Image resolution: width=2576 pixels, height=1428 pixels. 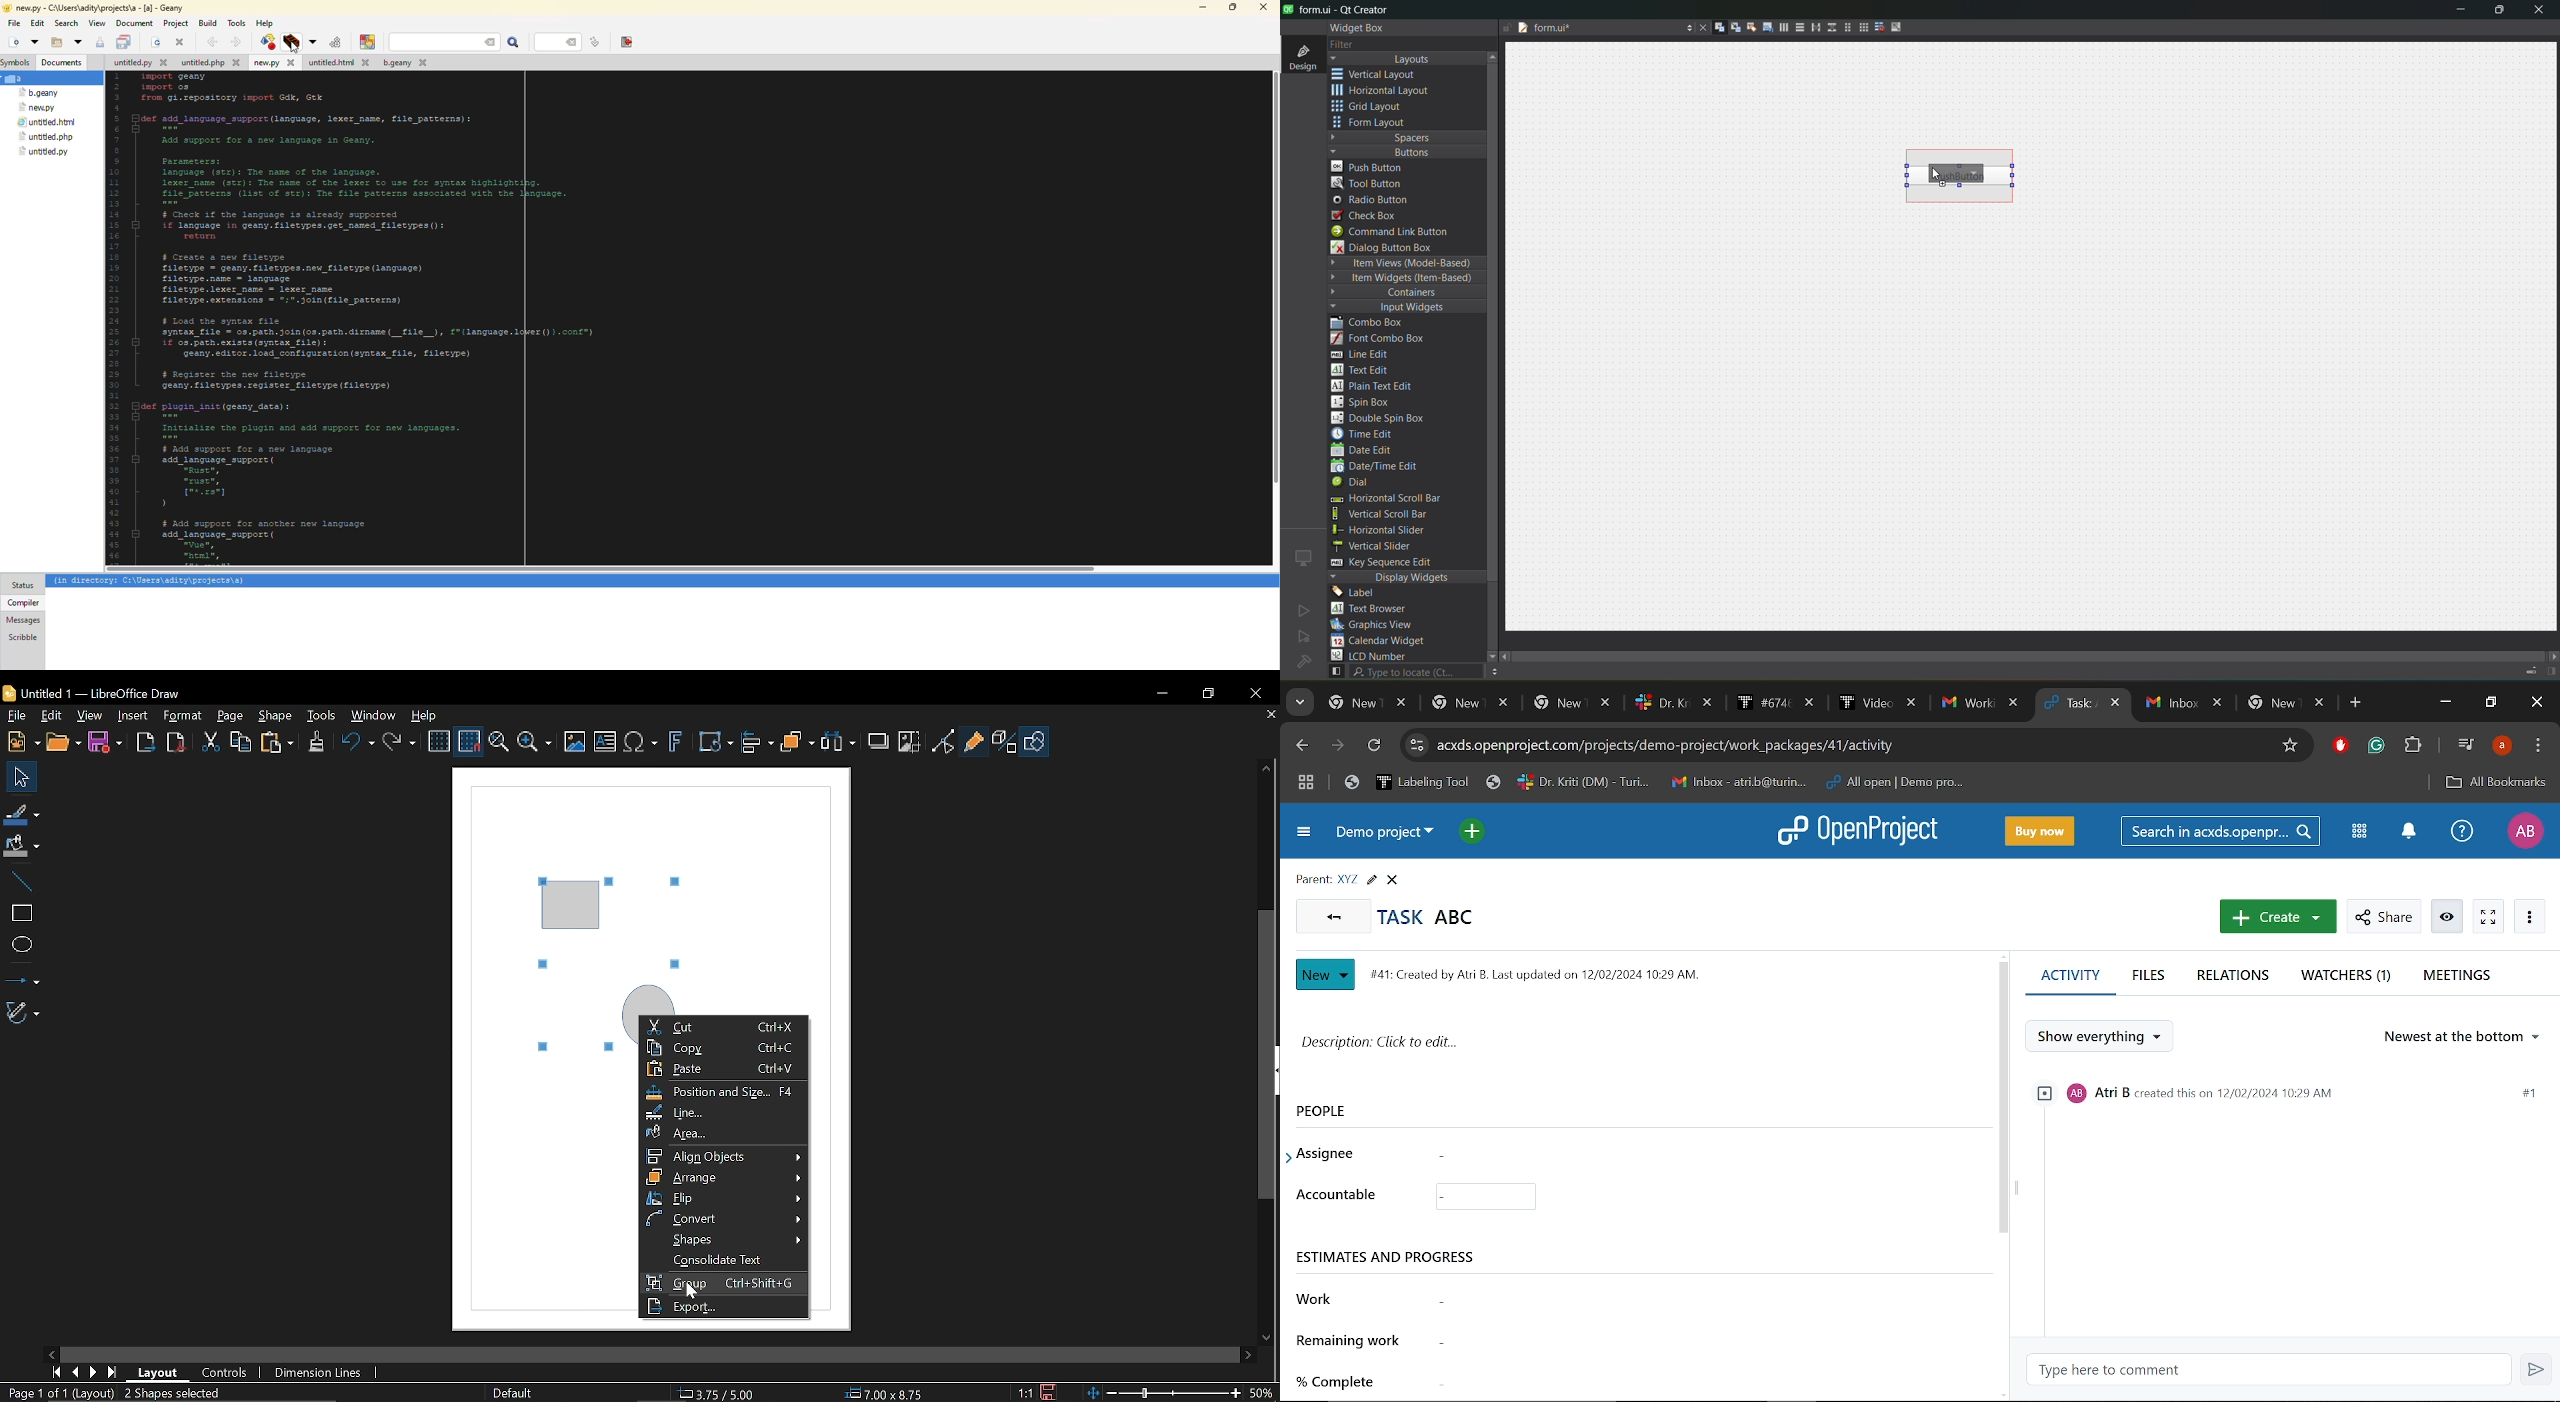 I want to click on New, so click(x=22, y=741).